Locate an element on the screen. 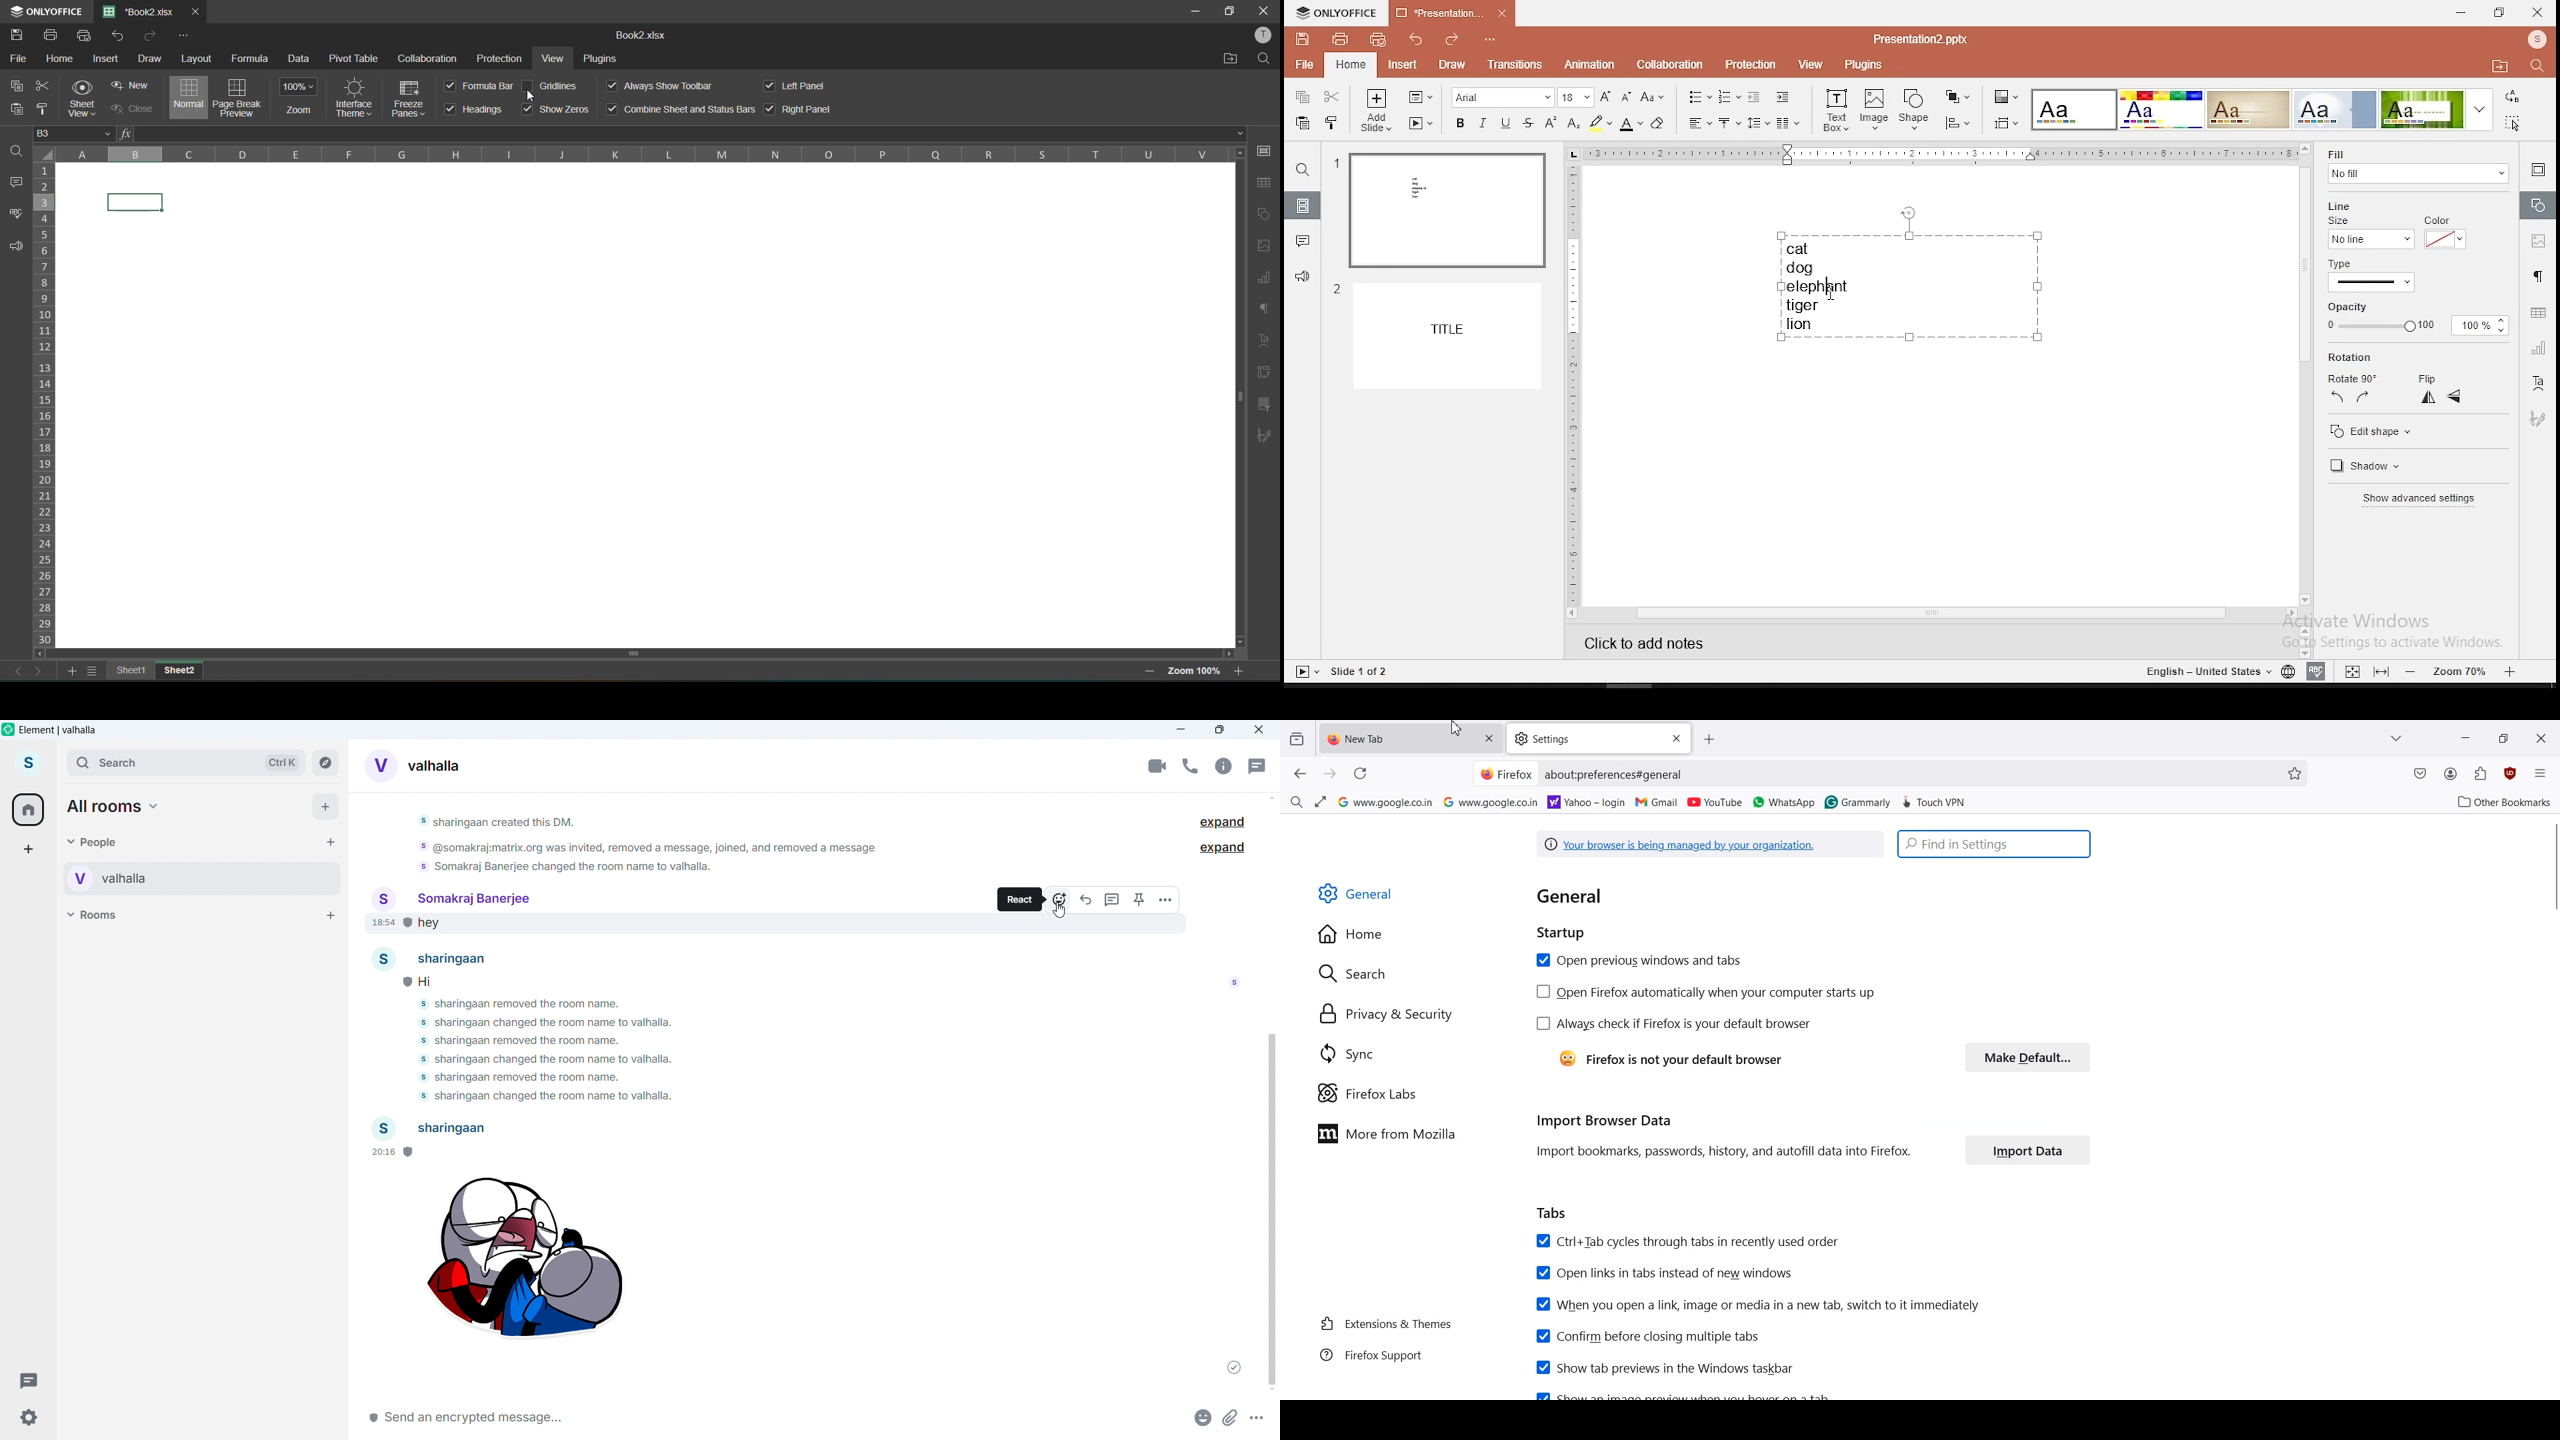  Close  is located at coordinates (1259, 730).